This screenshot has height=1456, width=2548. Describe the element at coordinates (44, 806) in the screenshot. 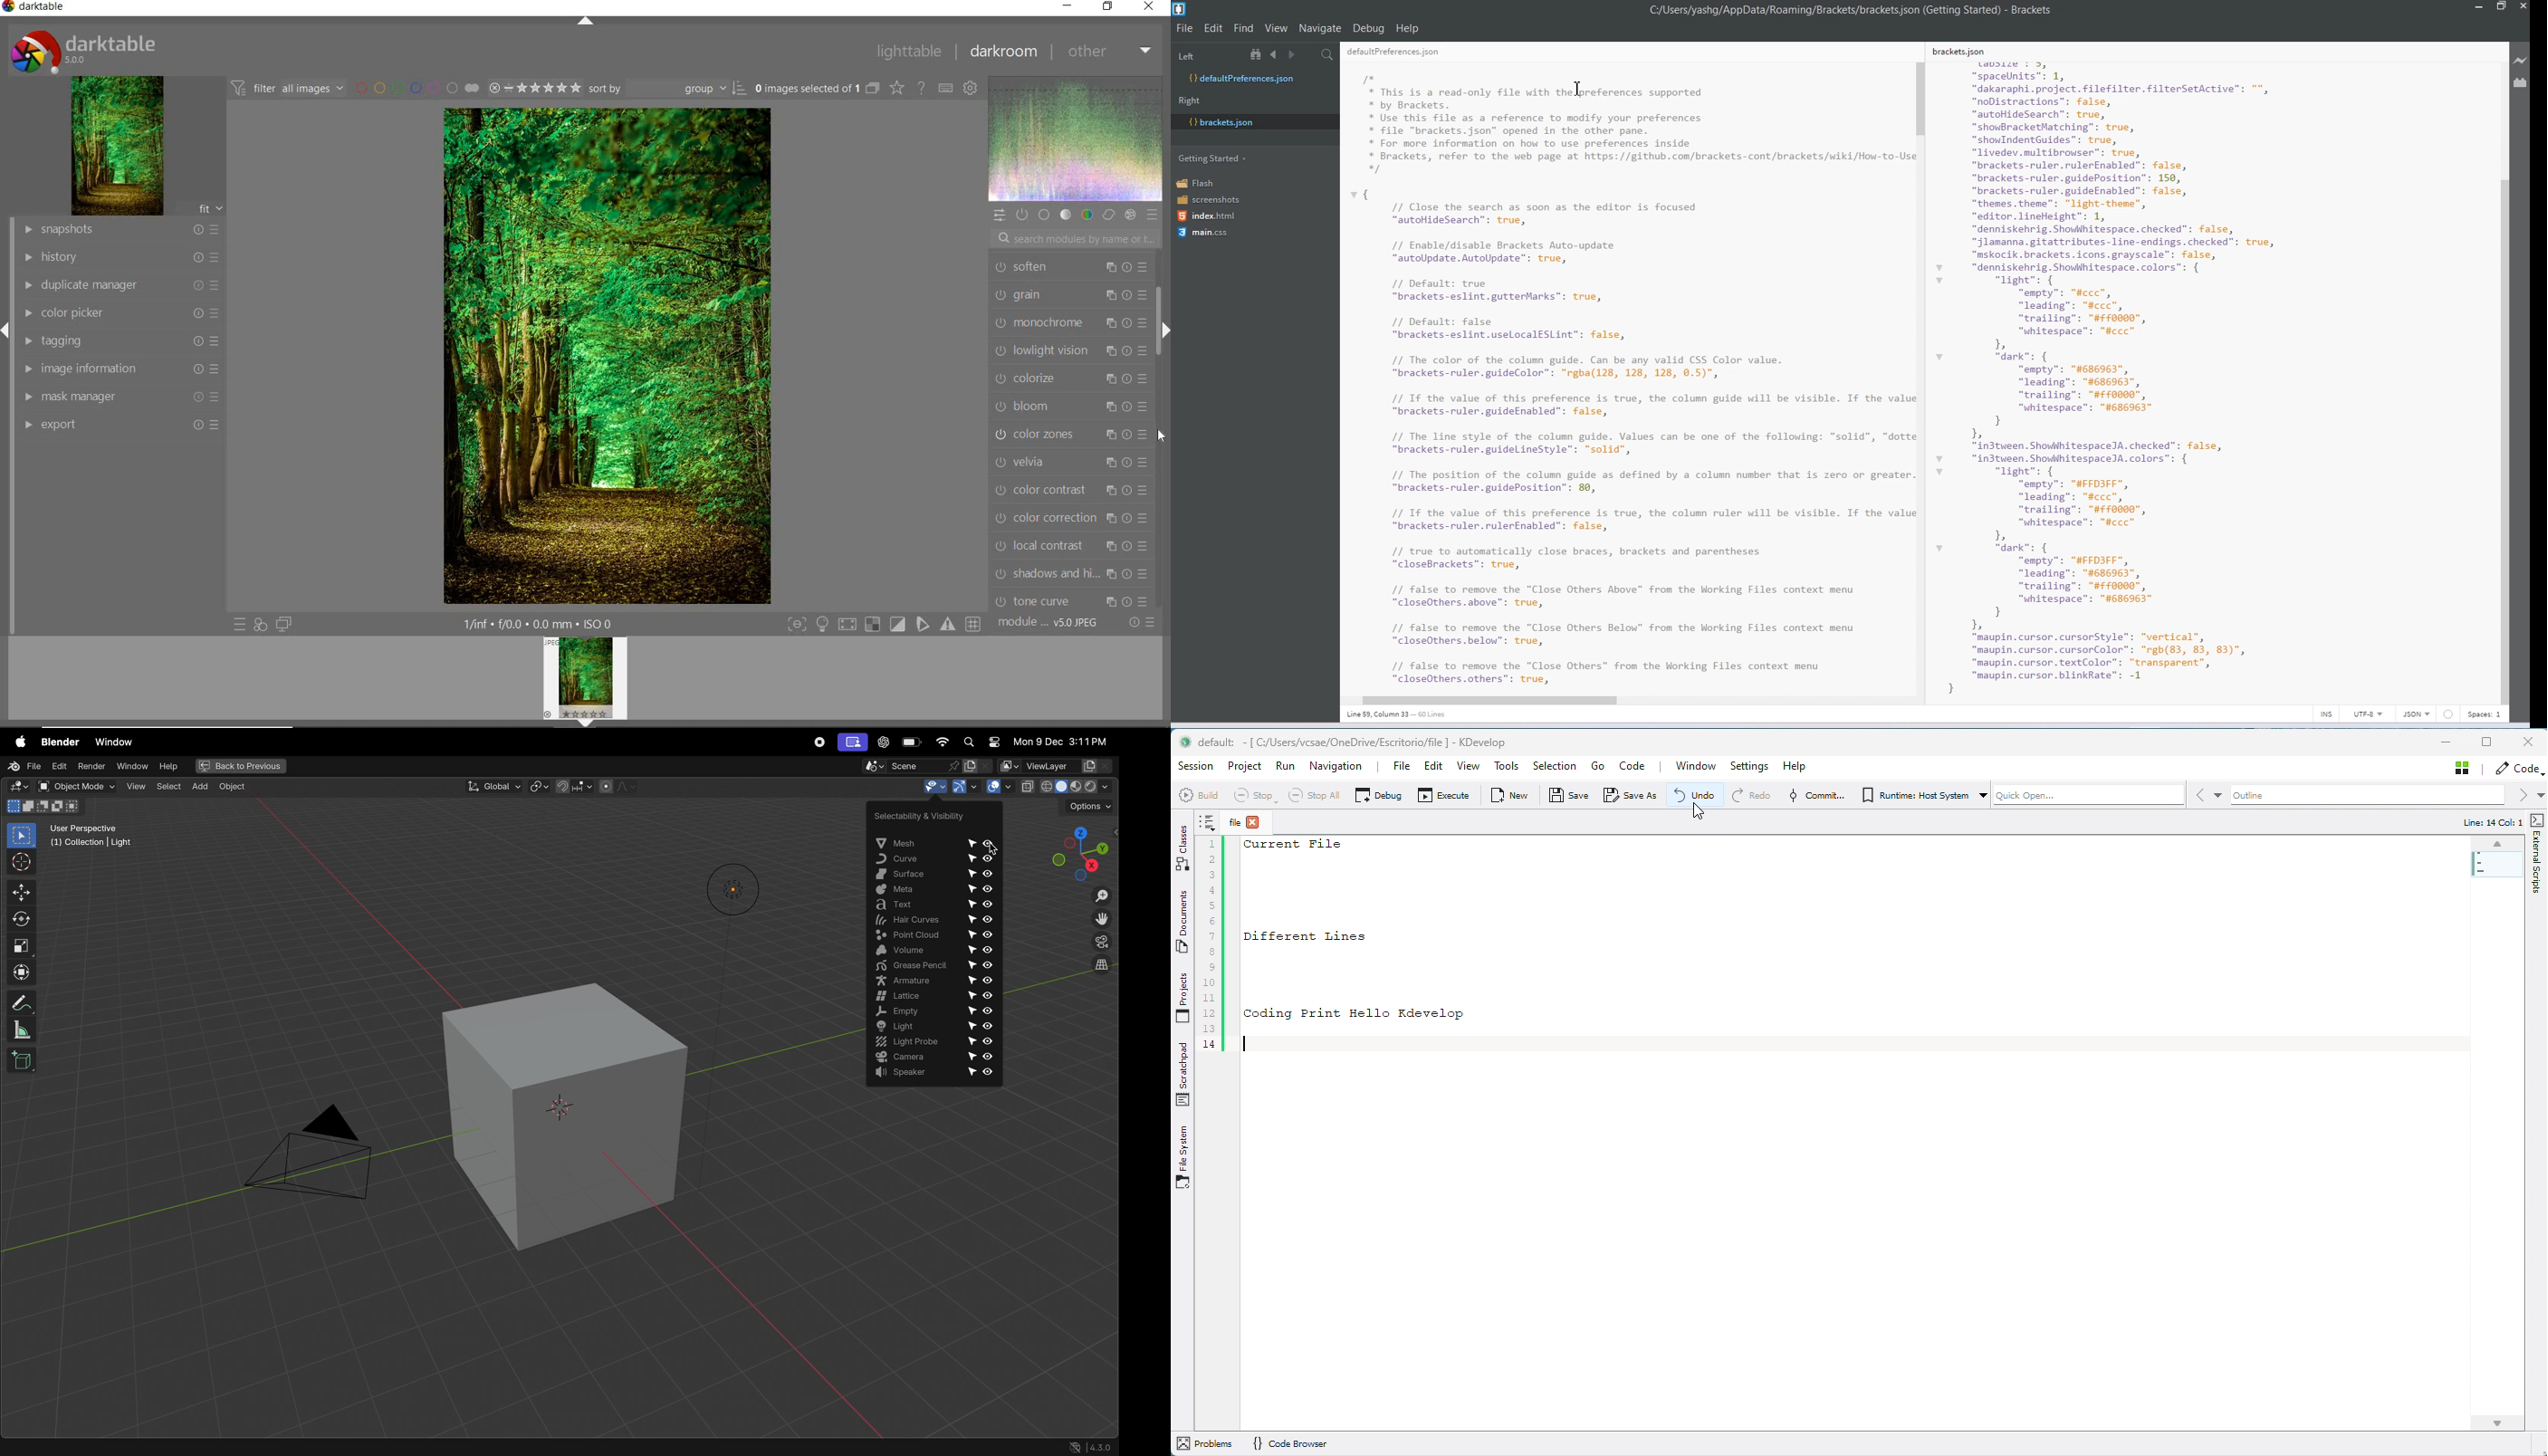

I see `mode` at that location.